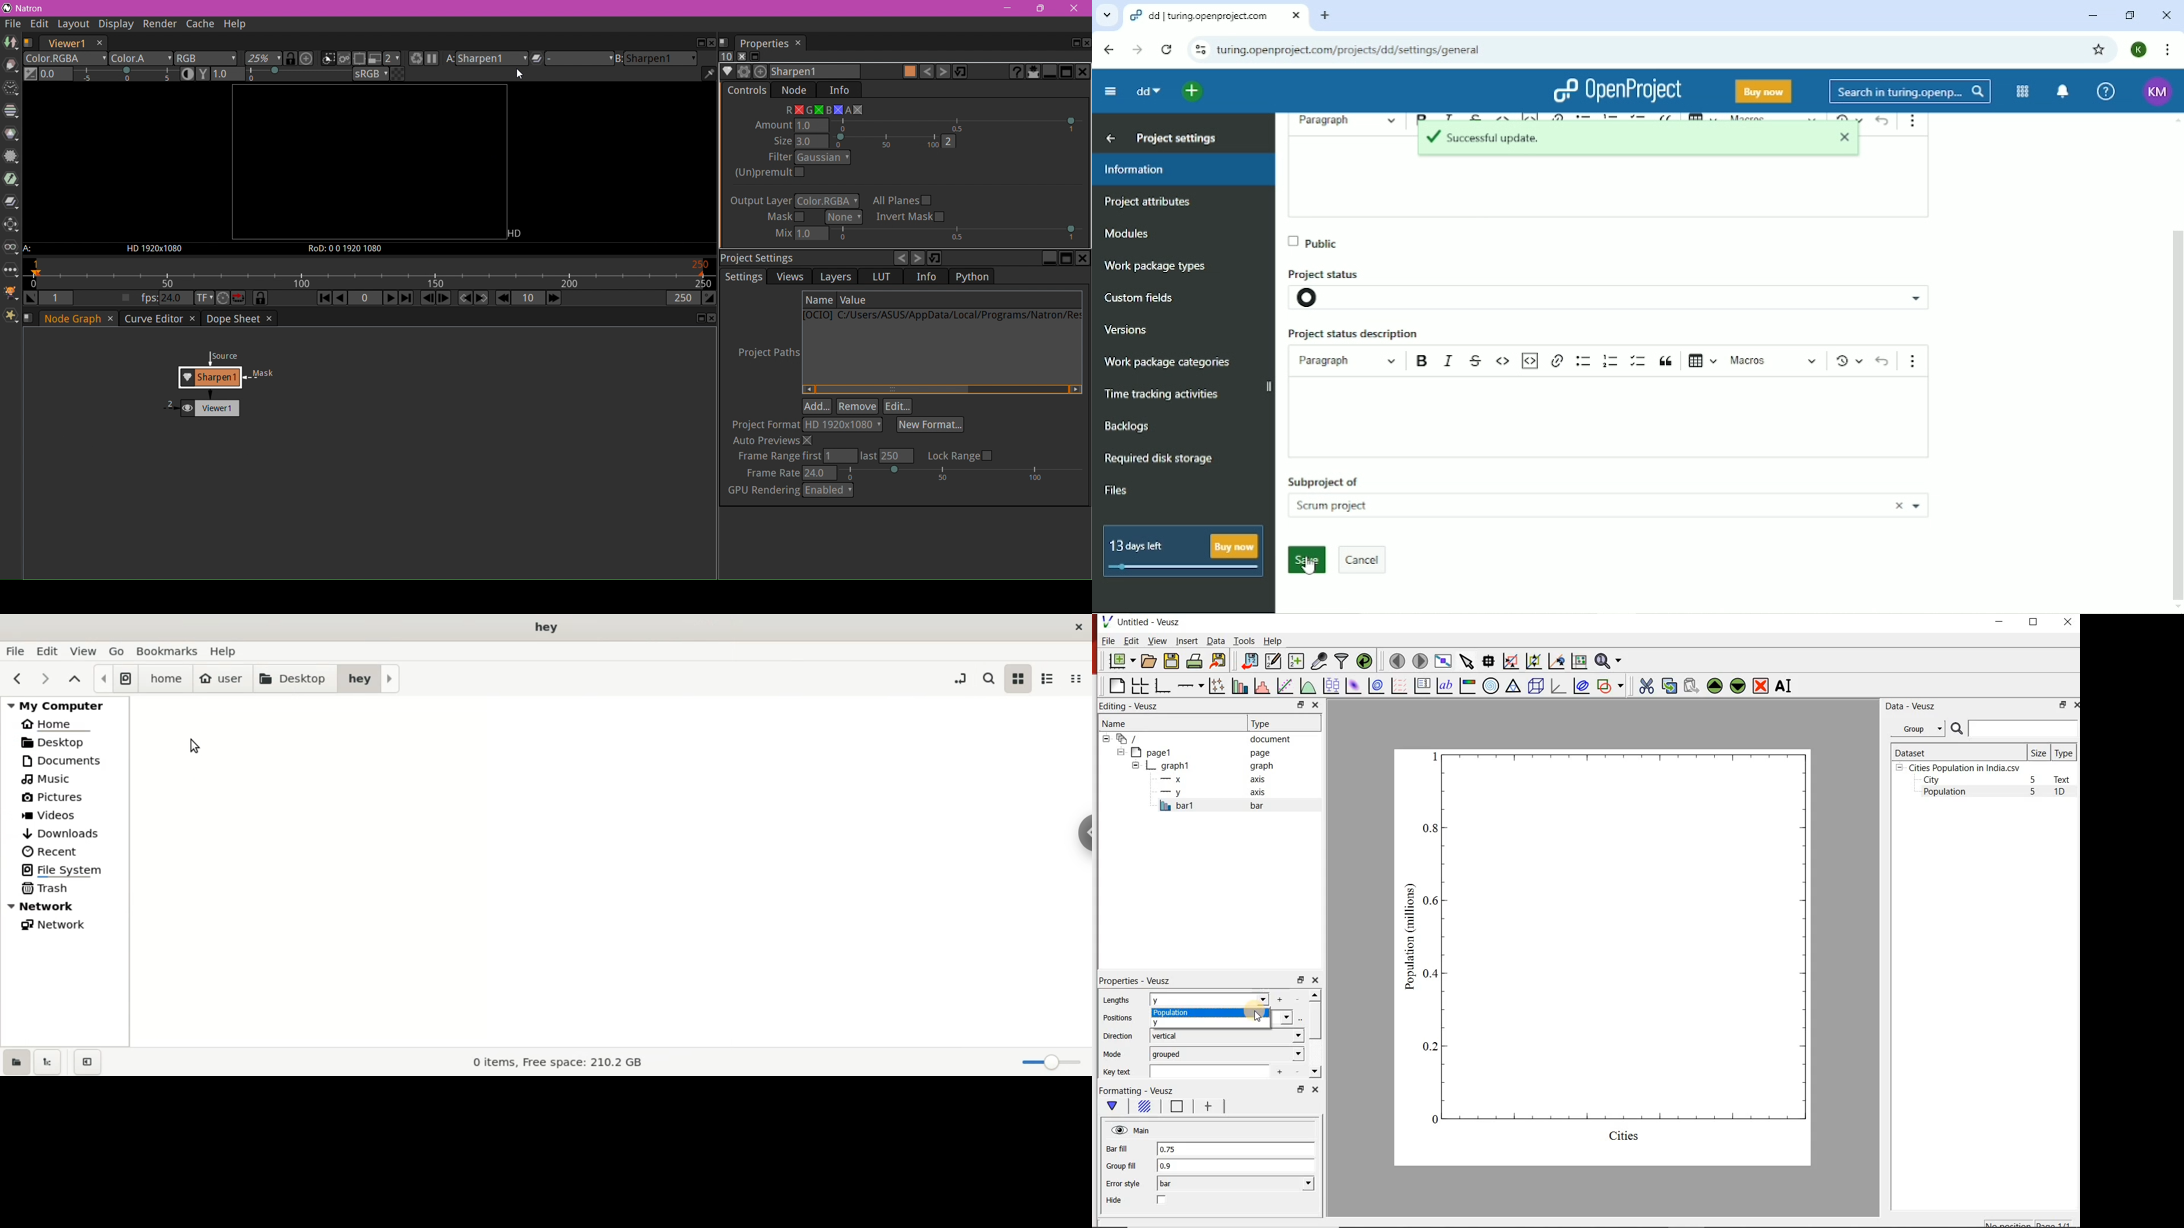 The height and width of the screenshot is (1232, 2184). Describe the element at coordinates (2160, 90) in the screenshot. I see `KM` at that location.